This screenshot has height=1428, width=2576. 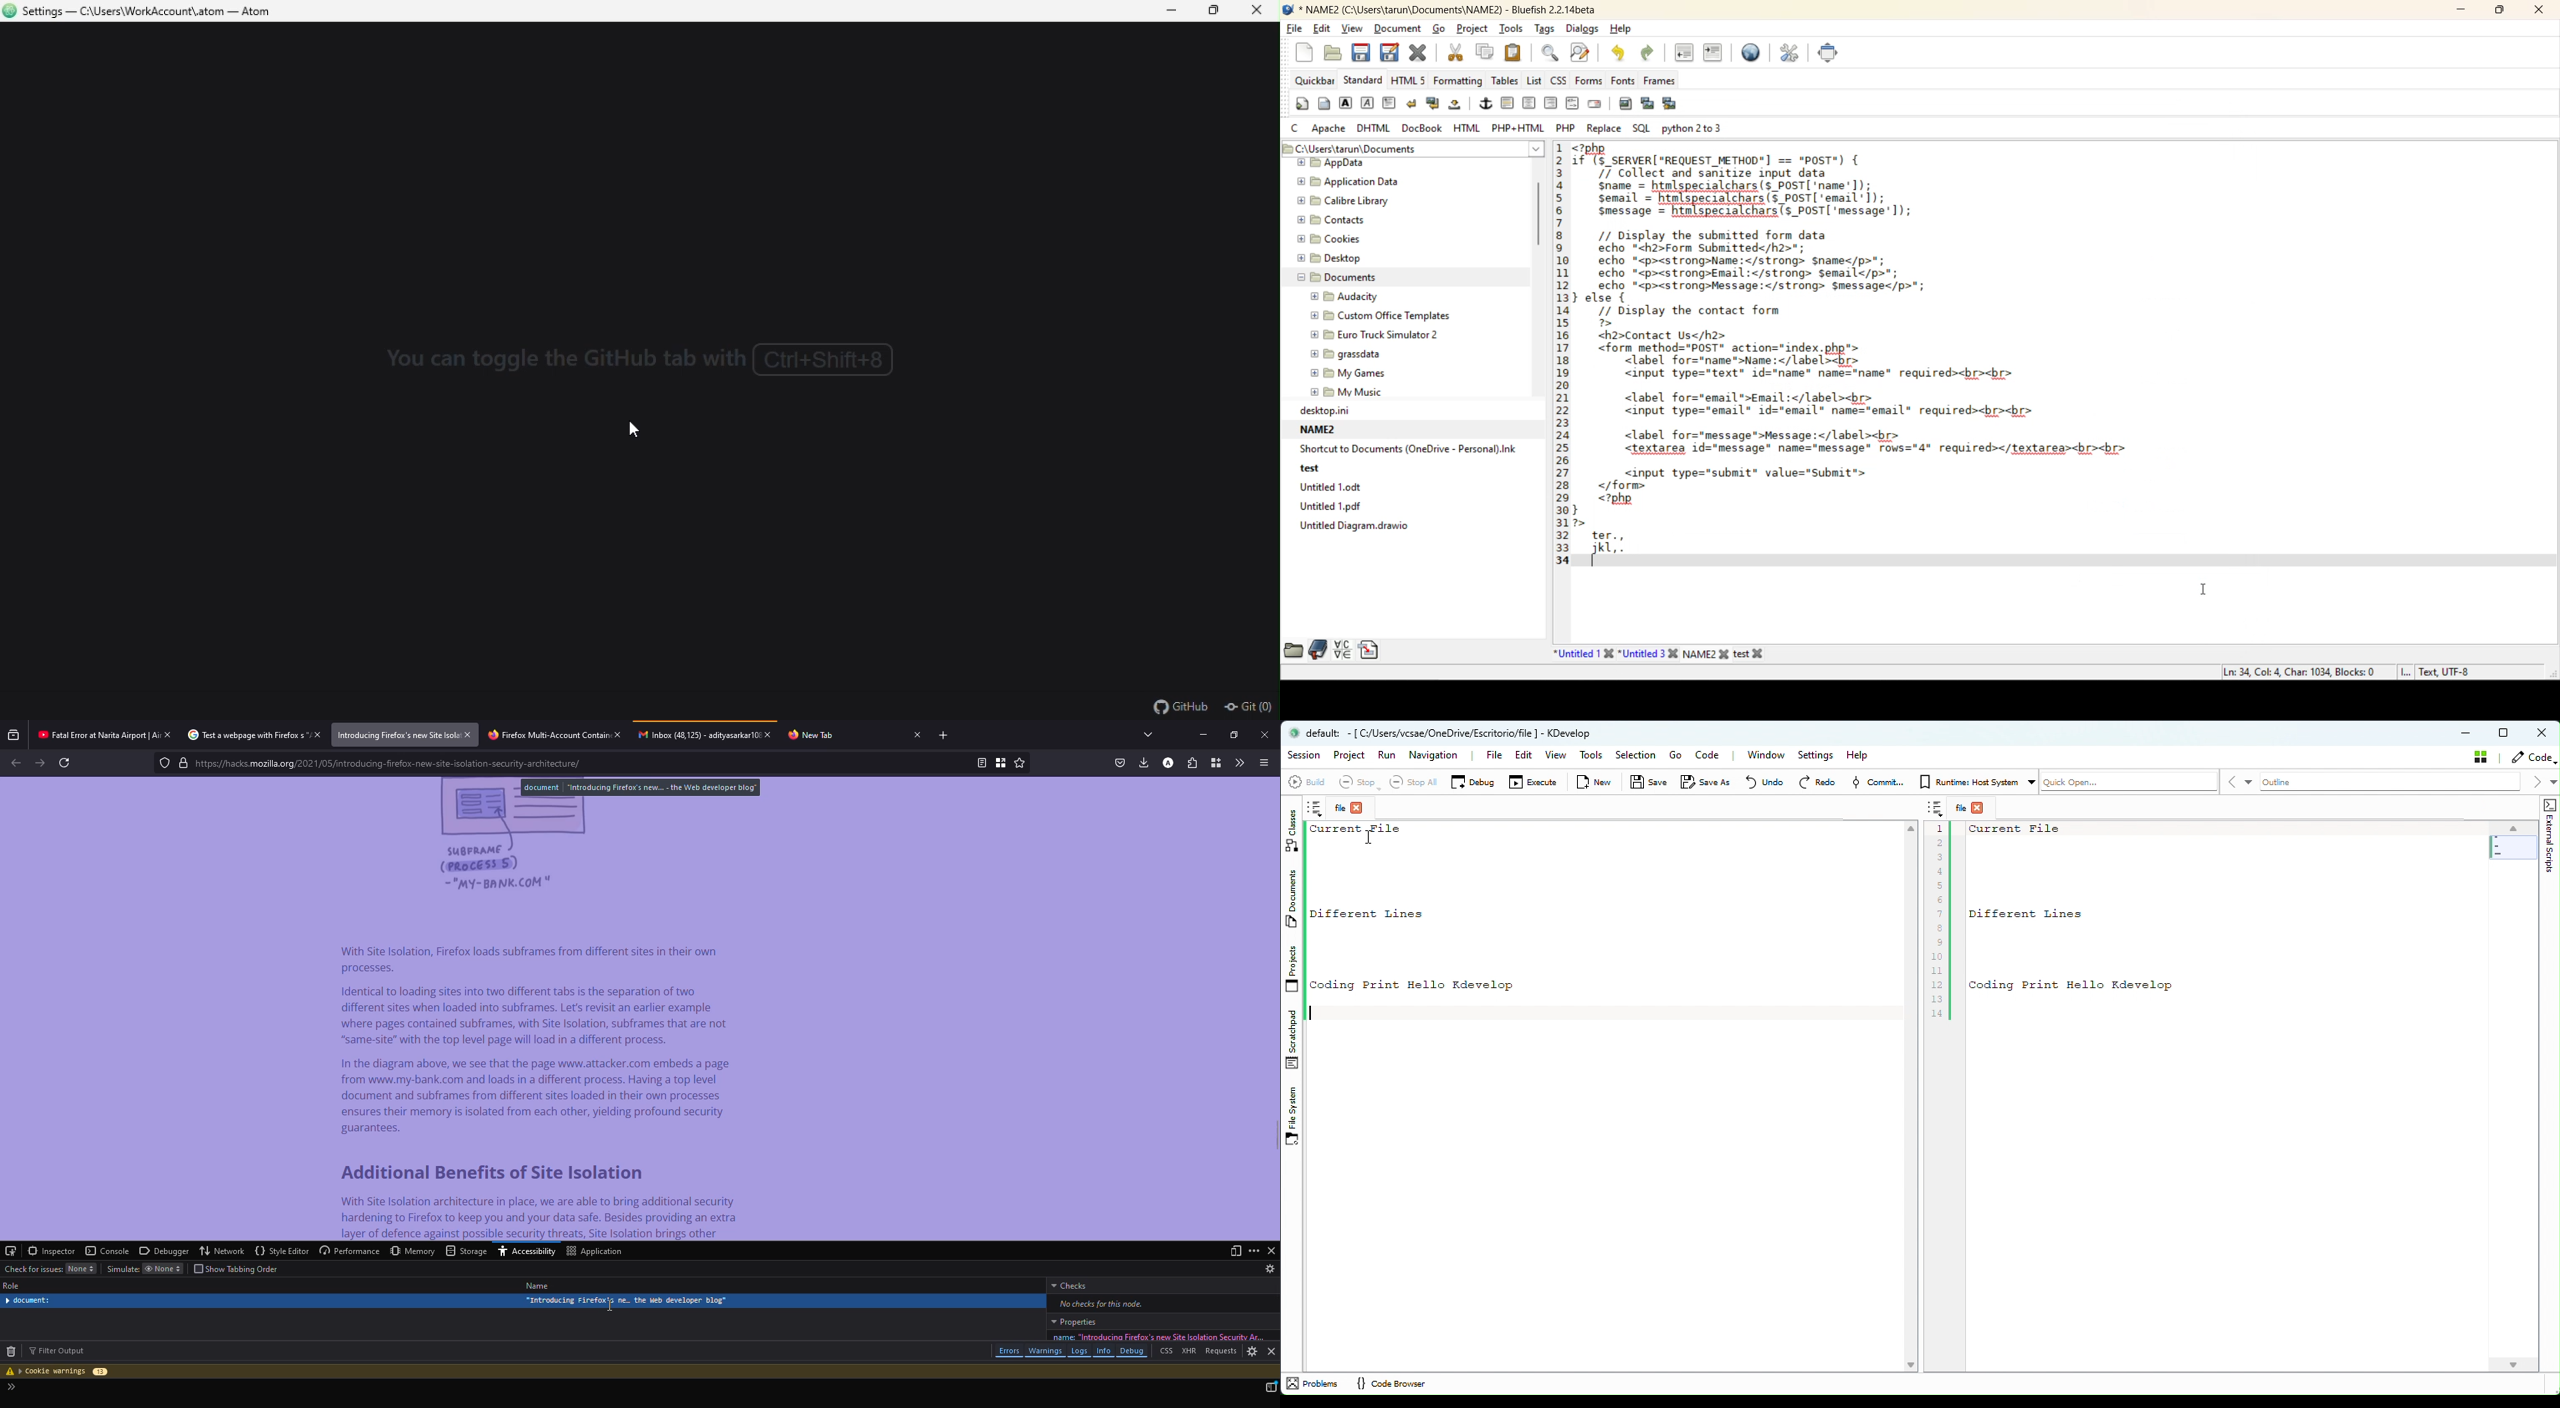 What do you see at coordinates (1517, 53) in the screenshot?
I see `paste` at bounding box center [1517, 53].